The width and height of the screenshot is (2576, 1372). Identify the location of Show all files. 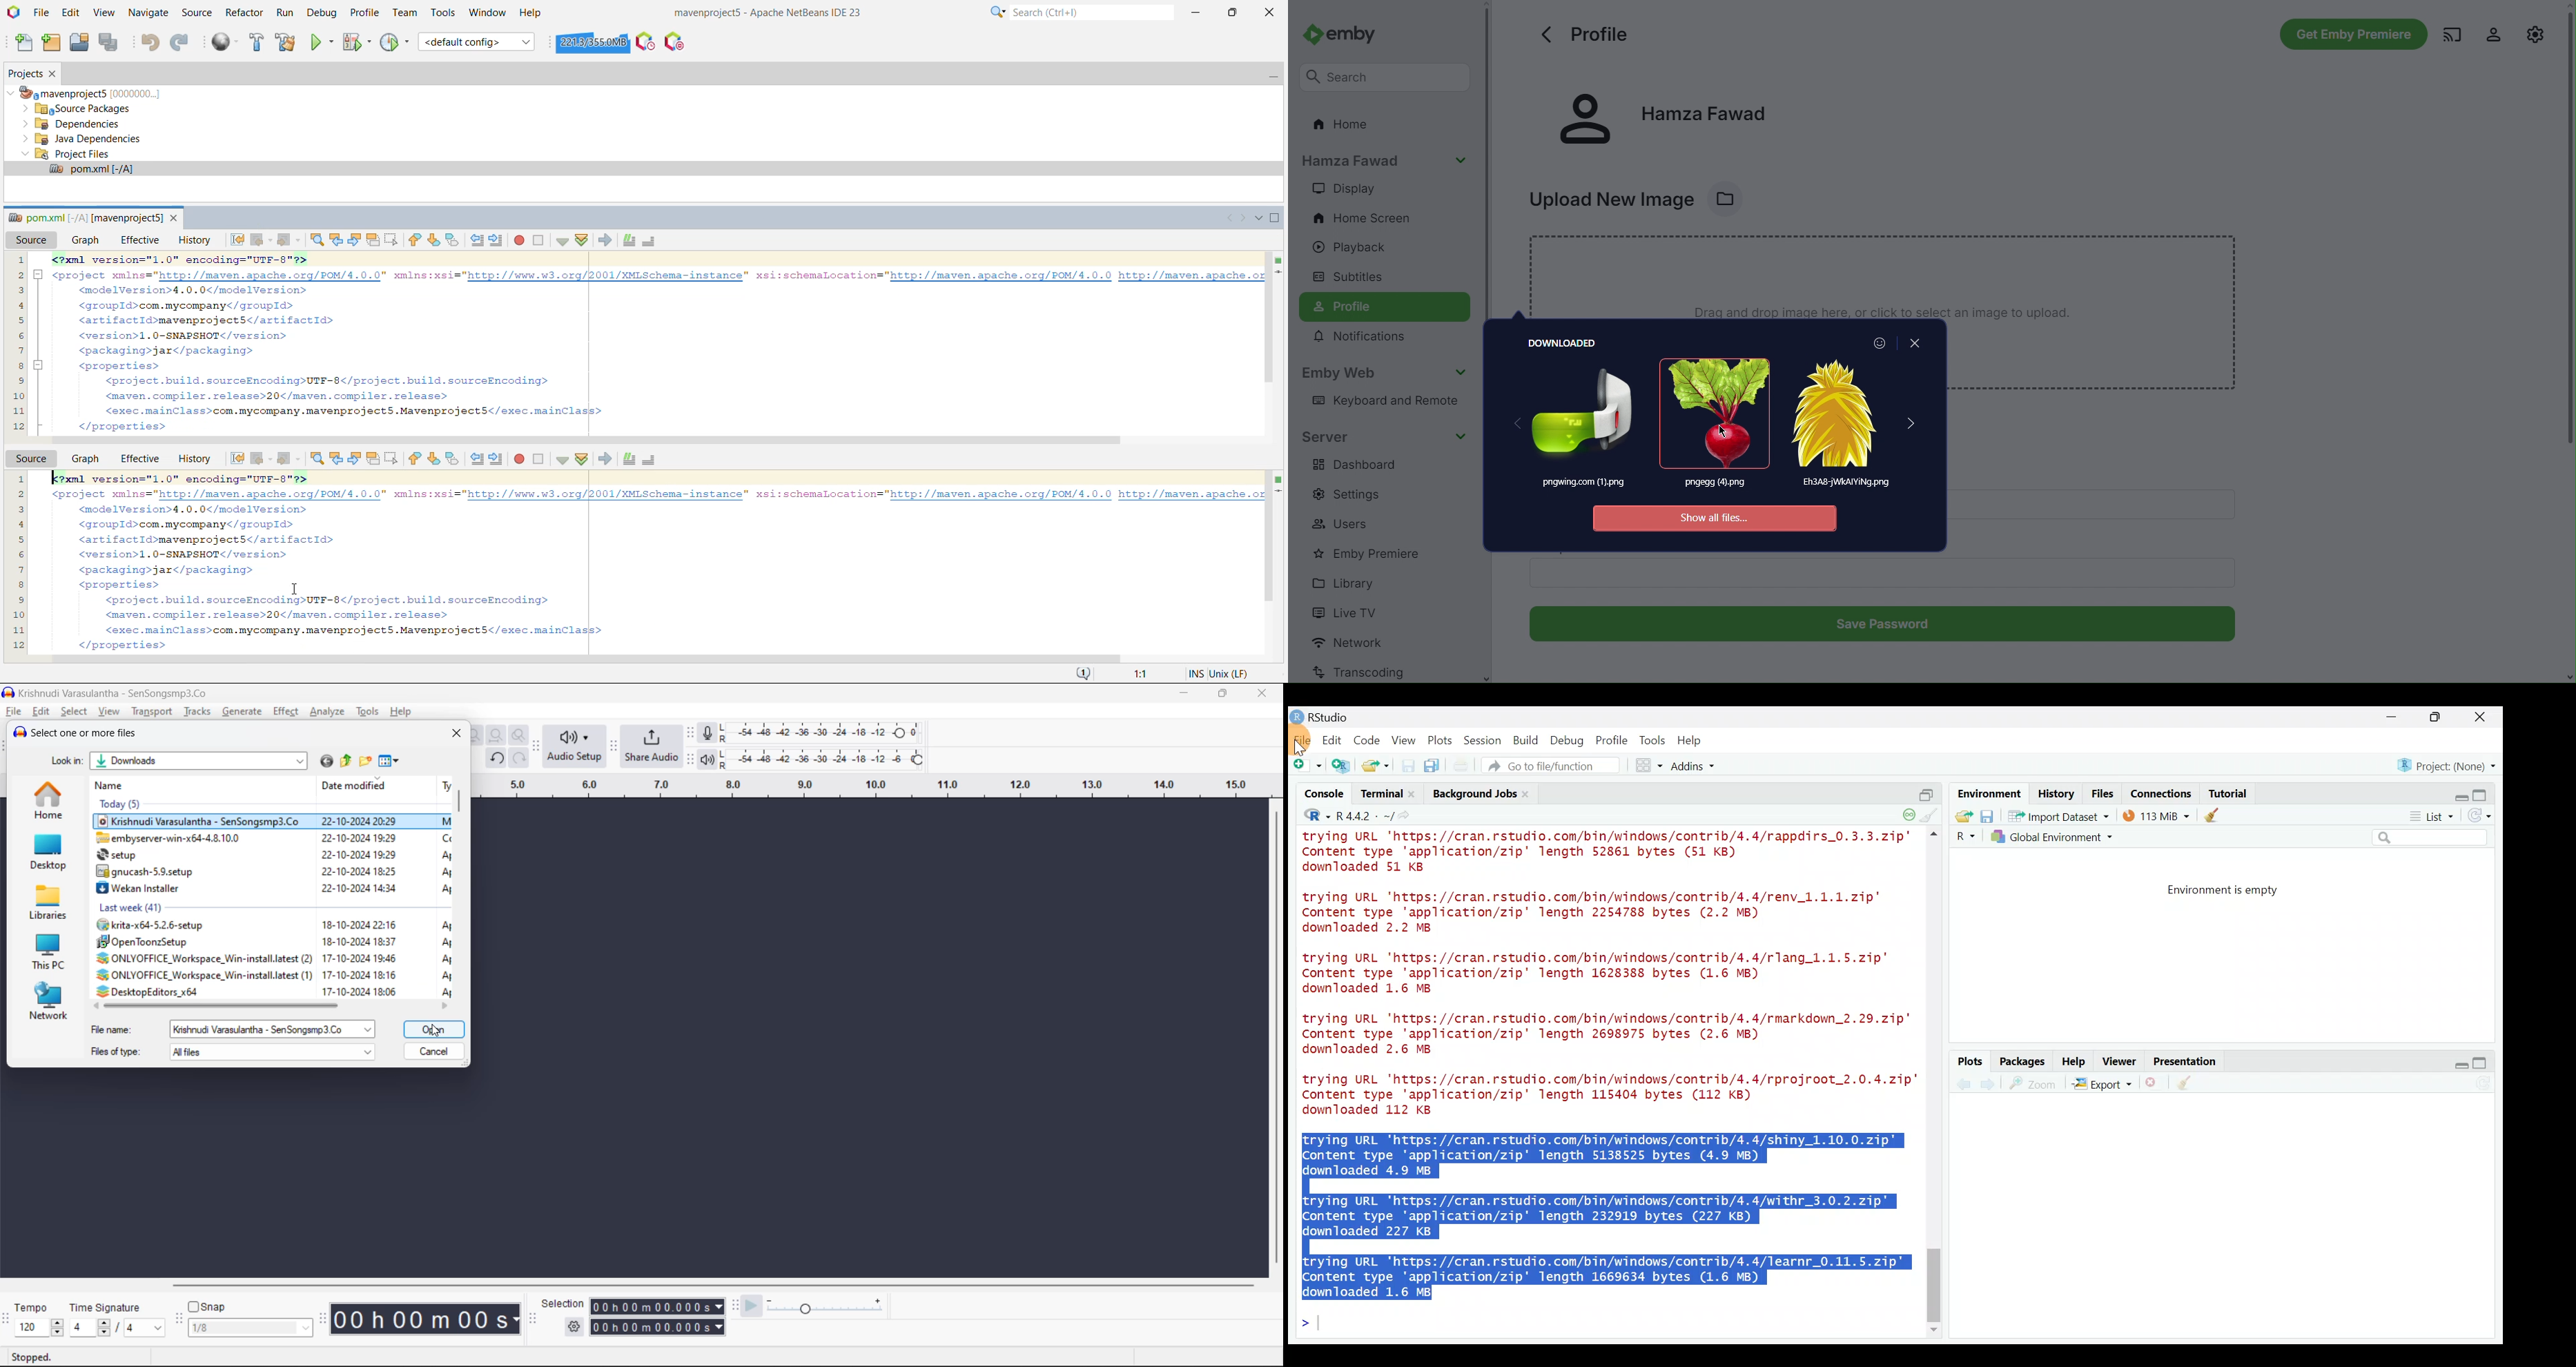
(1717, 519).